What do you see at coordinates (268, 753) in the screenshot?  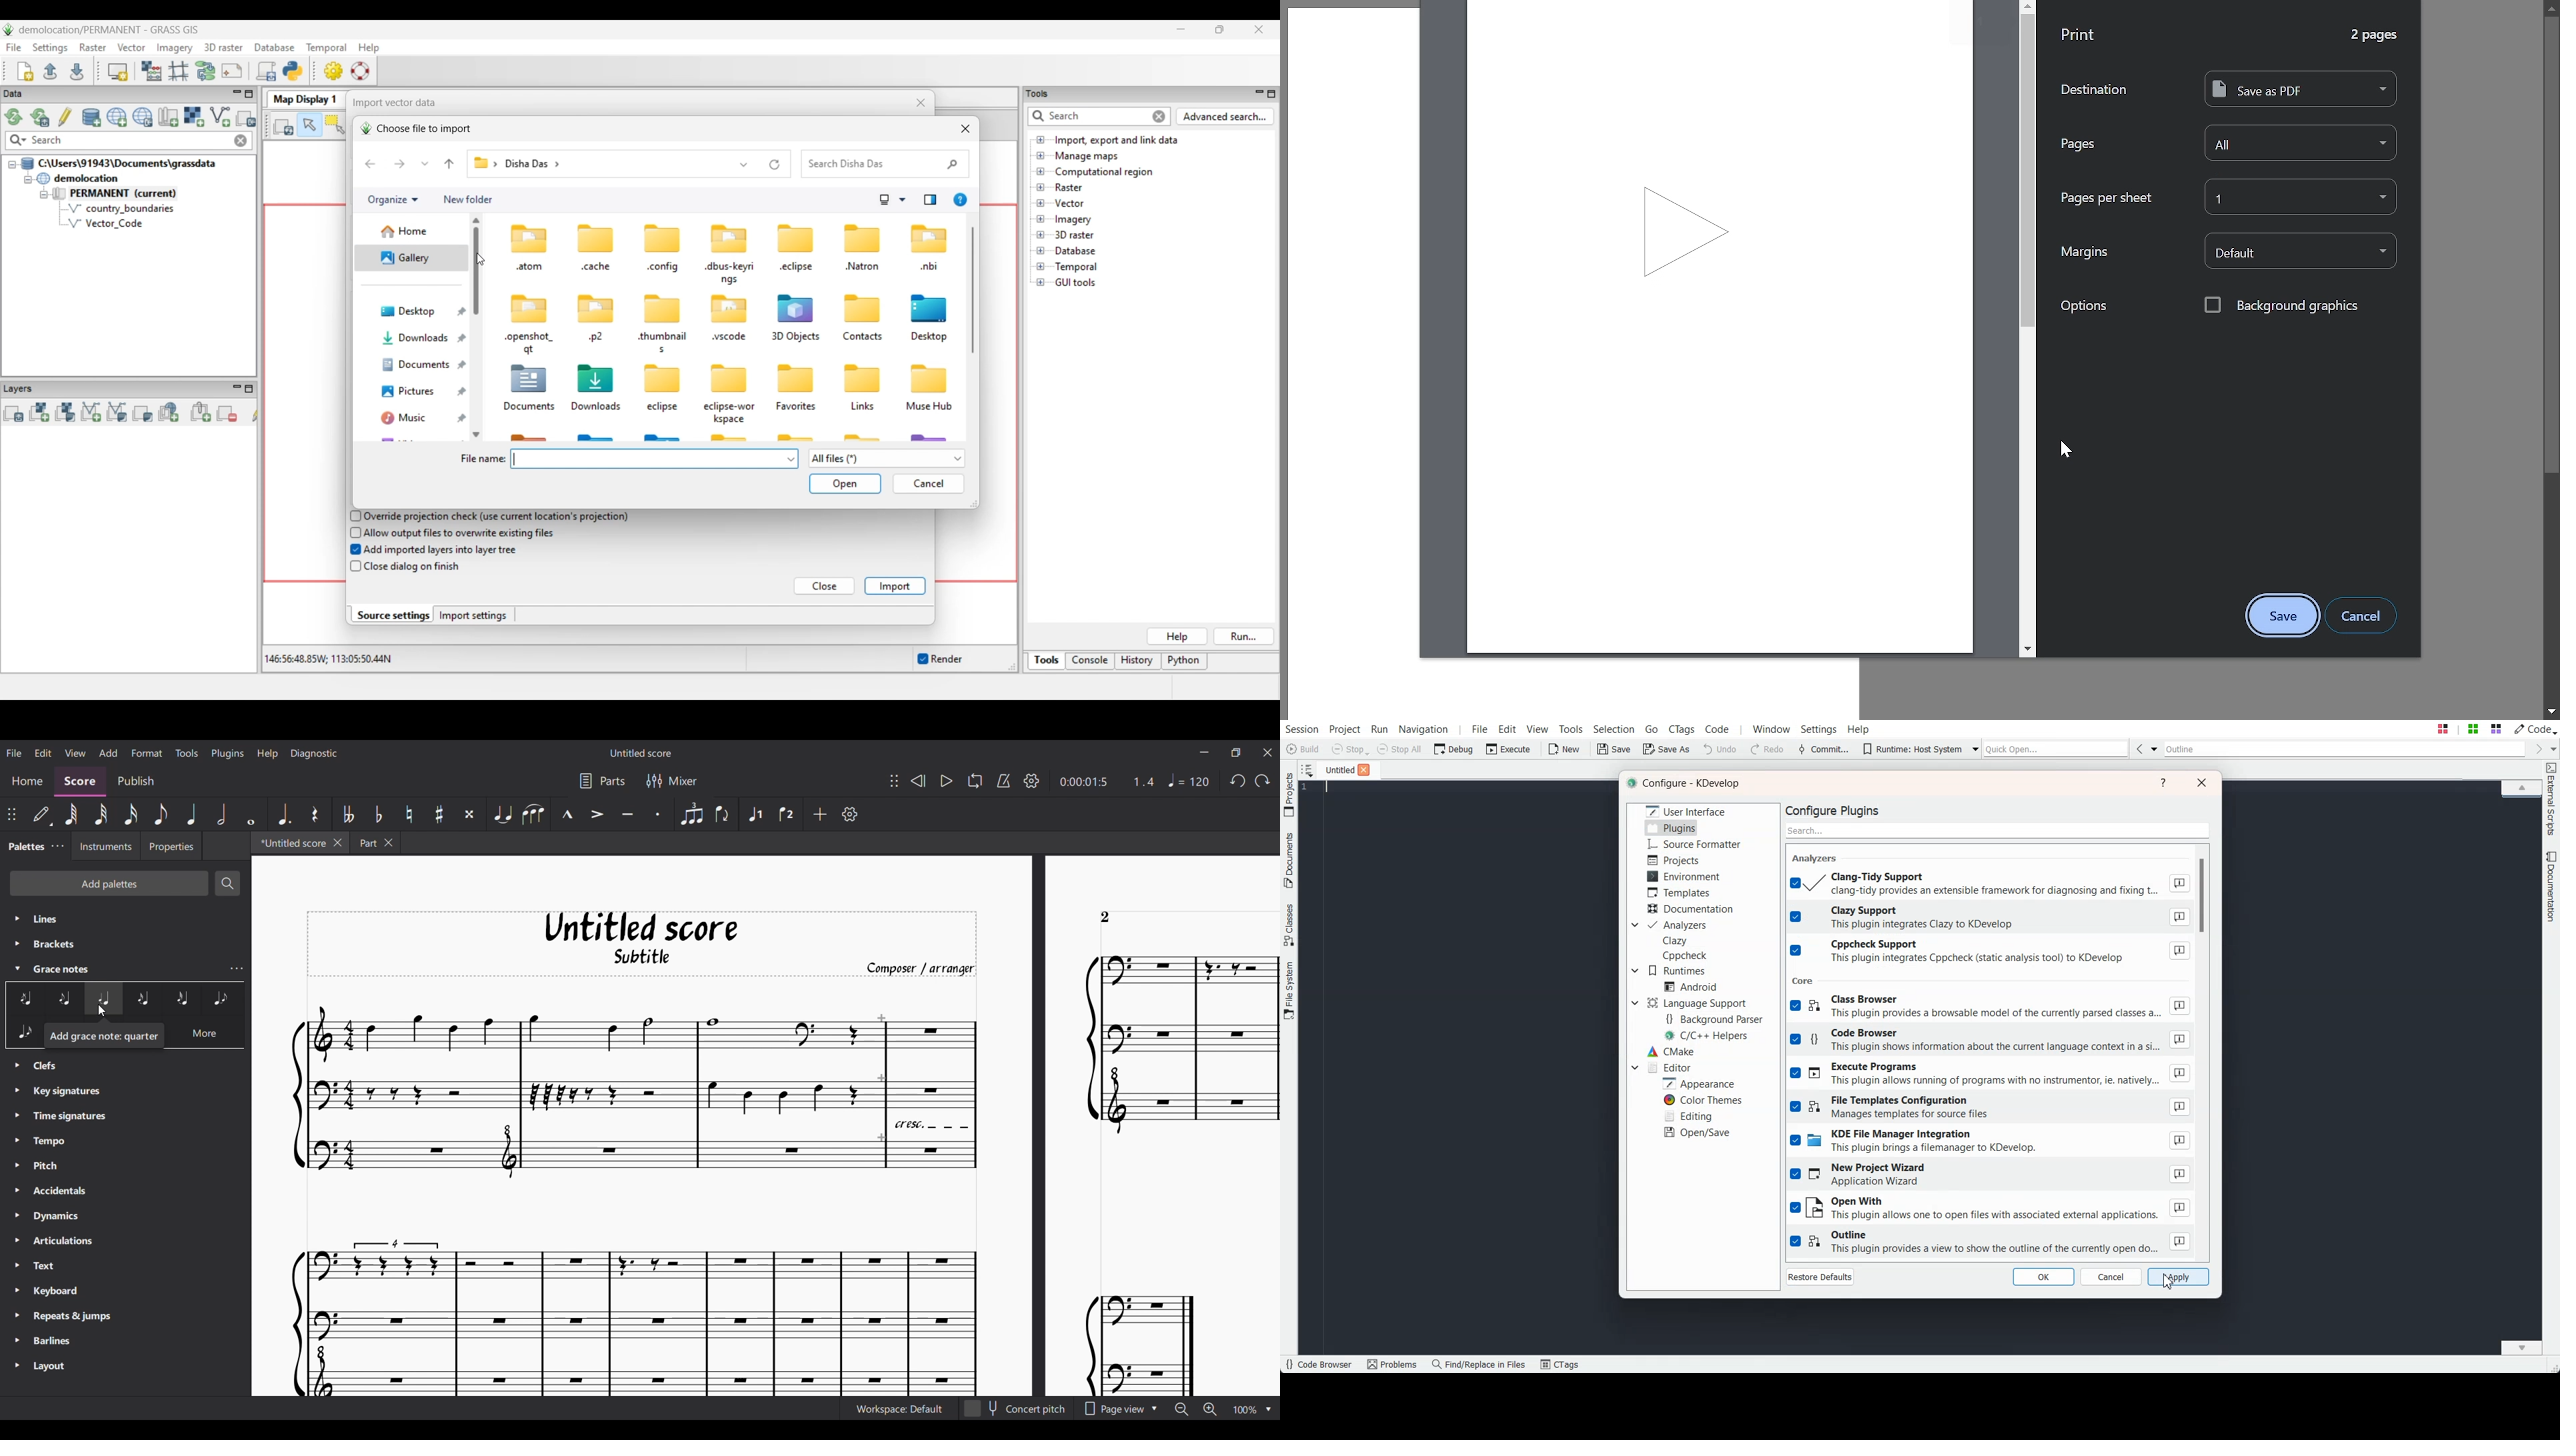 I see `Help menu` at bounding box center [268, 753].